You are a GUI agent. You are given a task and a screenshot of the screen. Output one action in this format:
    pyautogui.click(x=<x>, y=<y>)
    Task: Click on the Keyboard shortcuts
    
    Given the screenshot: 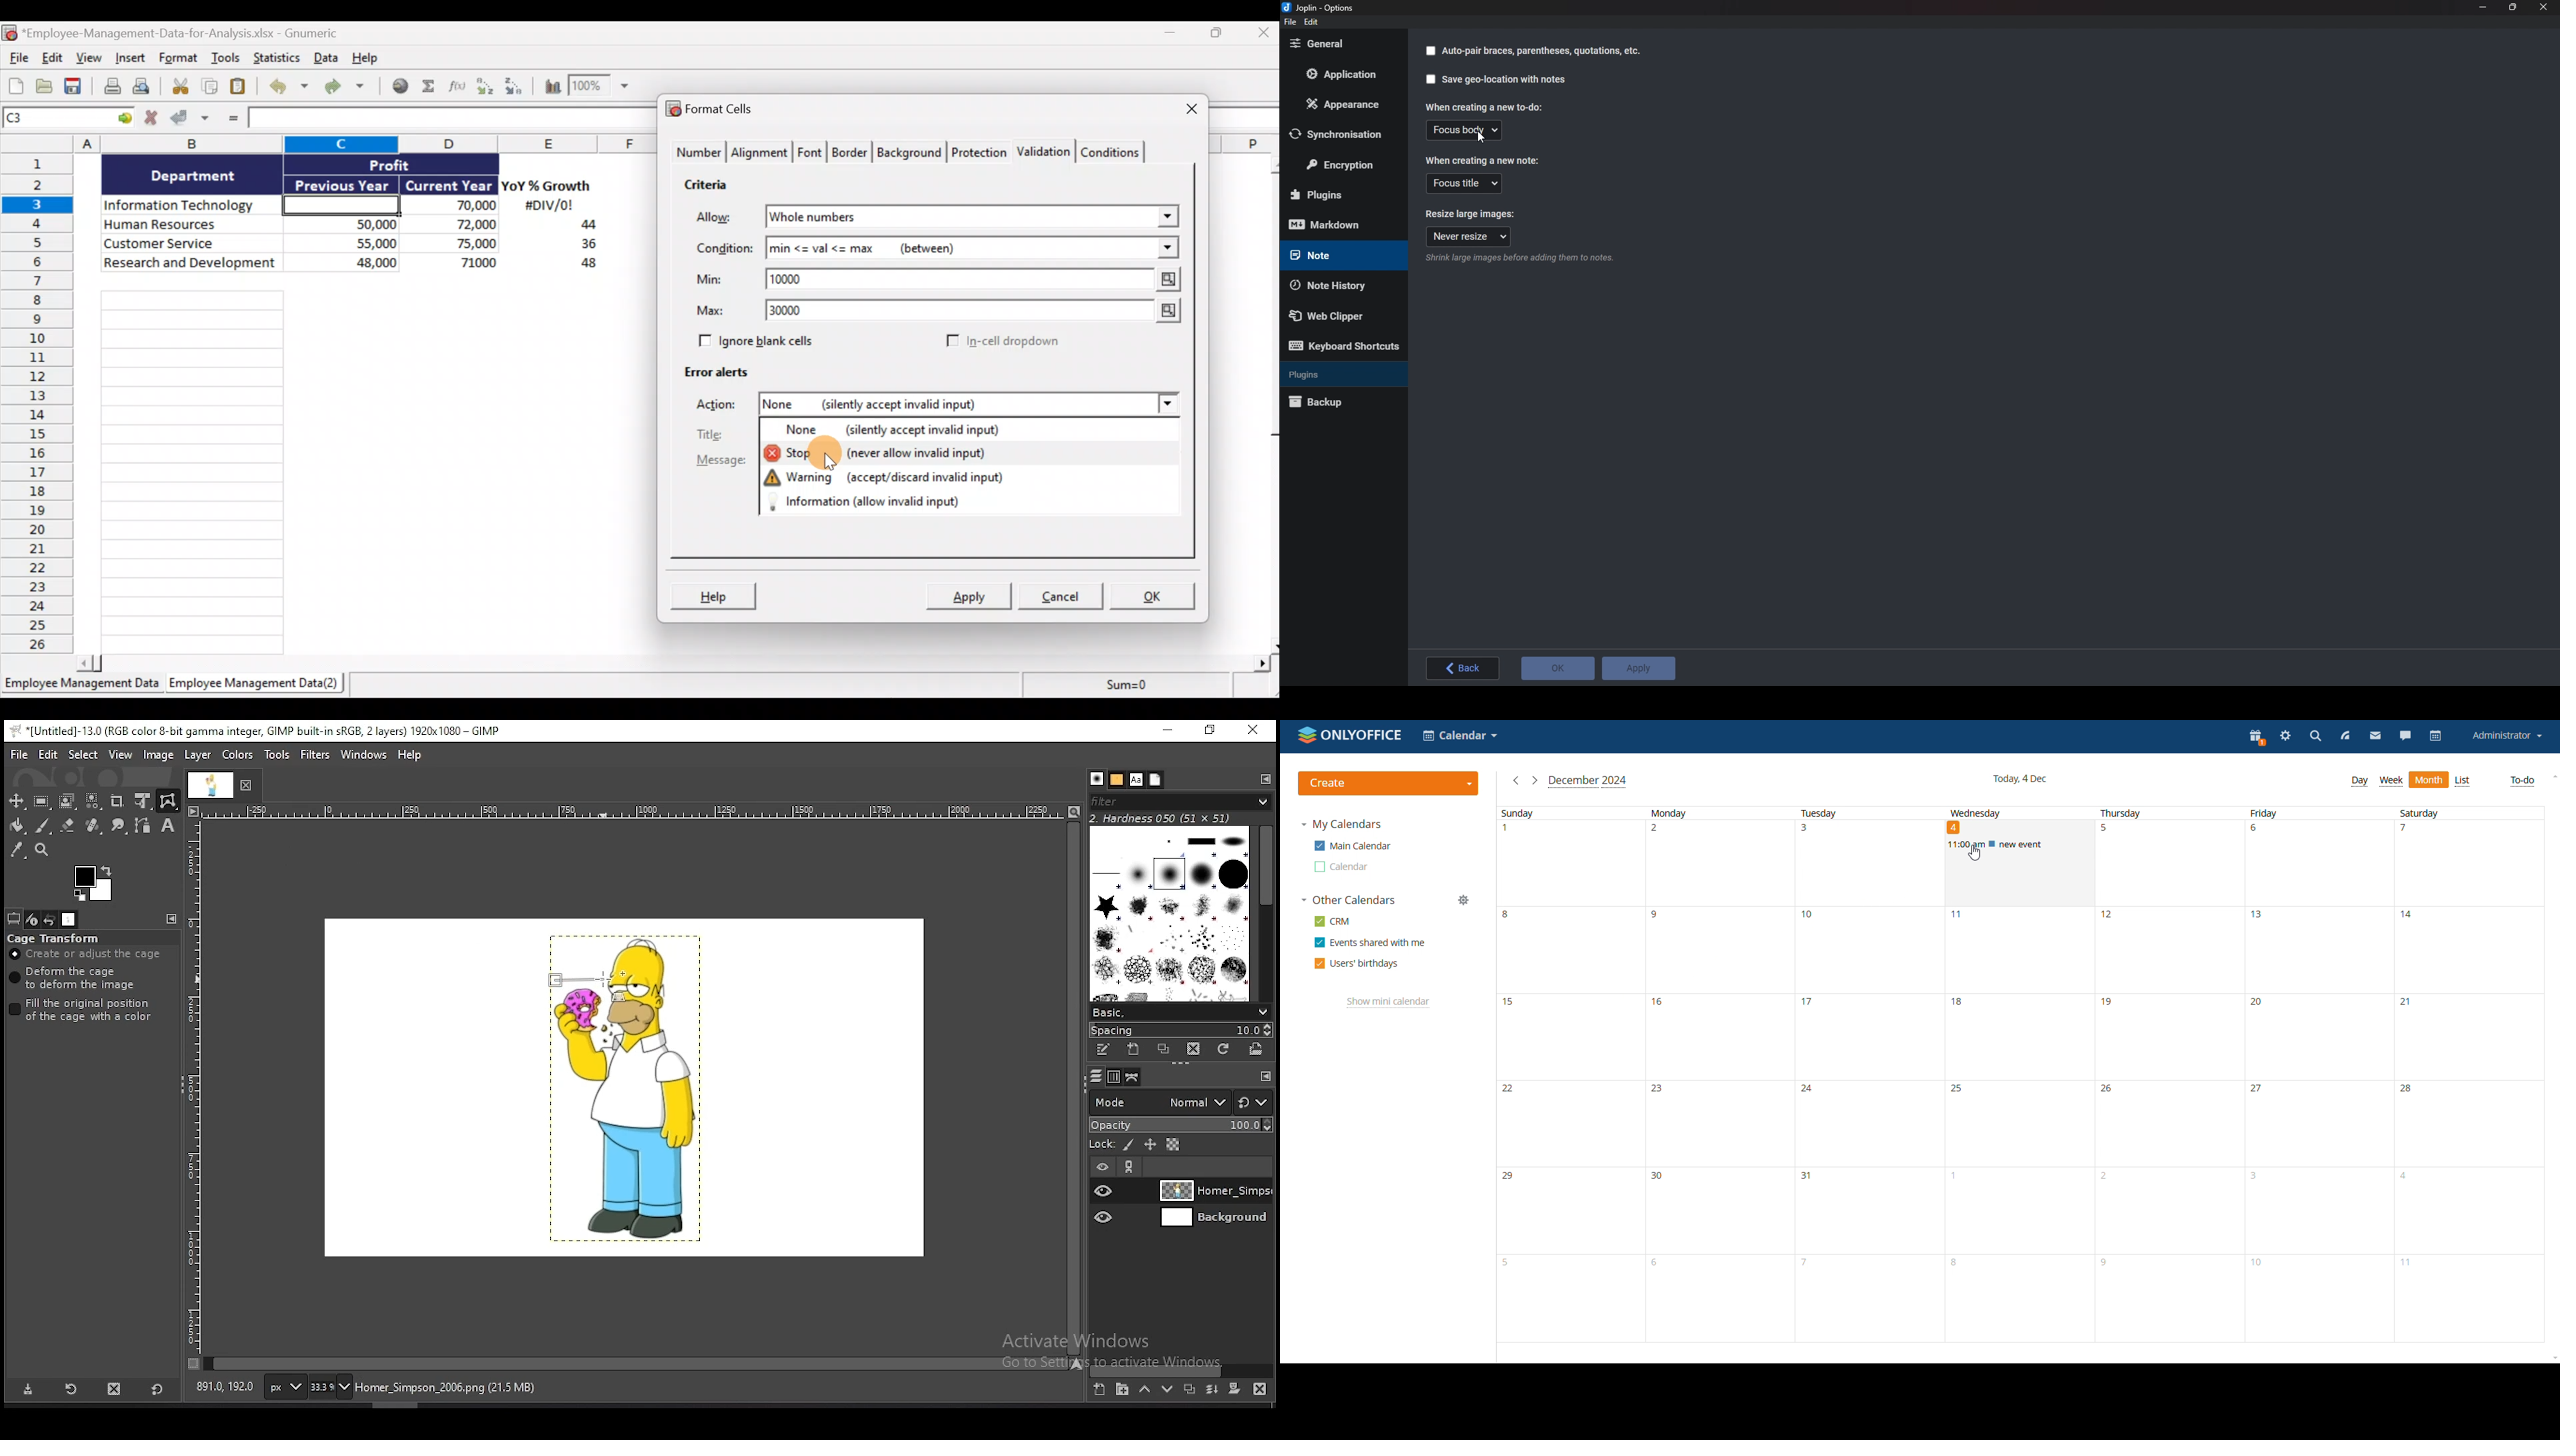 What is the action you would take?
    pyautogui.click(x=1344, y=347)
    